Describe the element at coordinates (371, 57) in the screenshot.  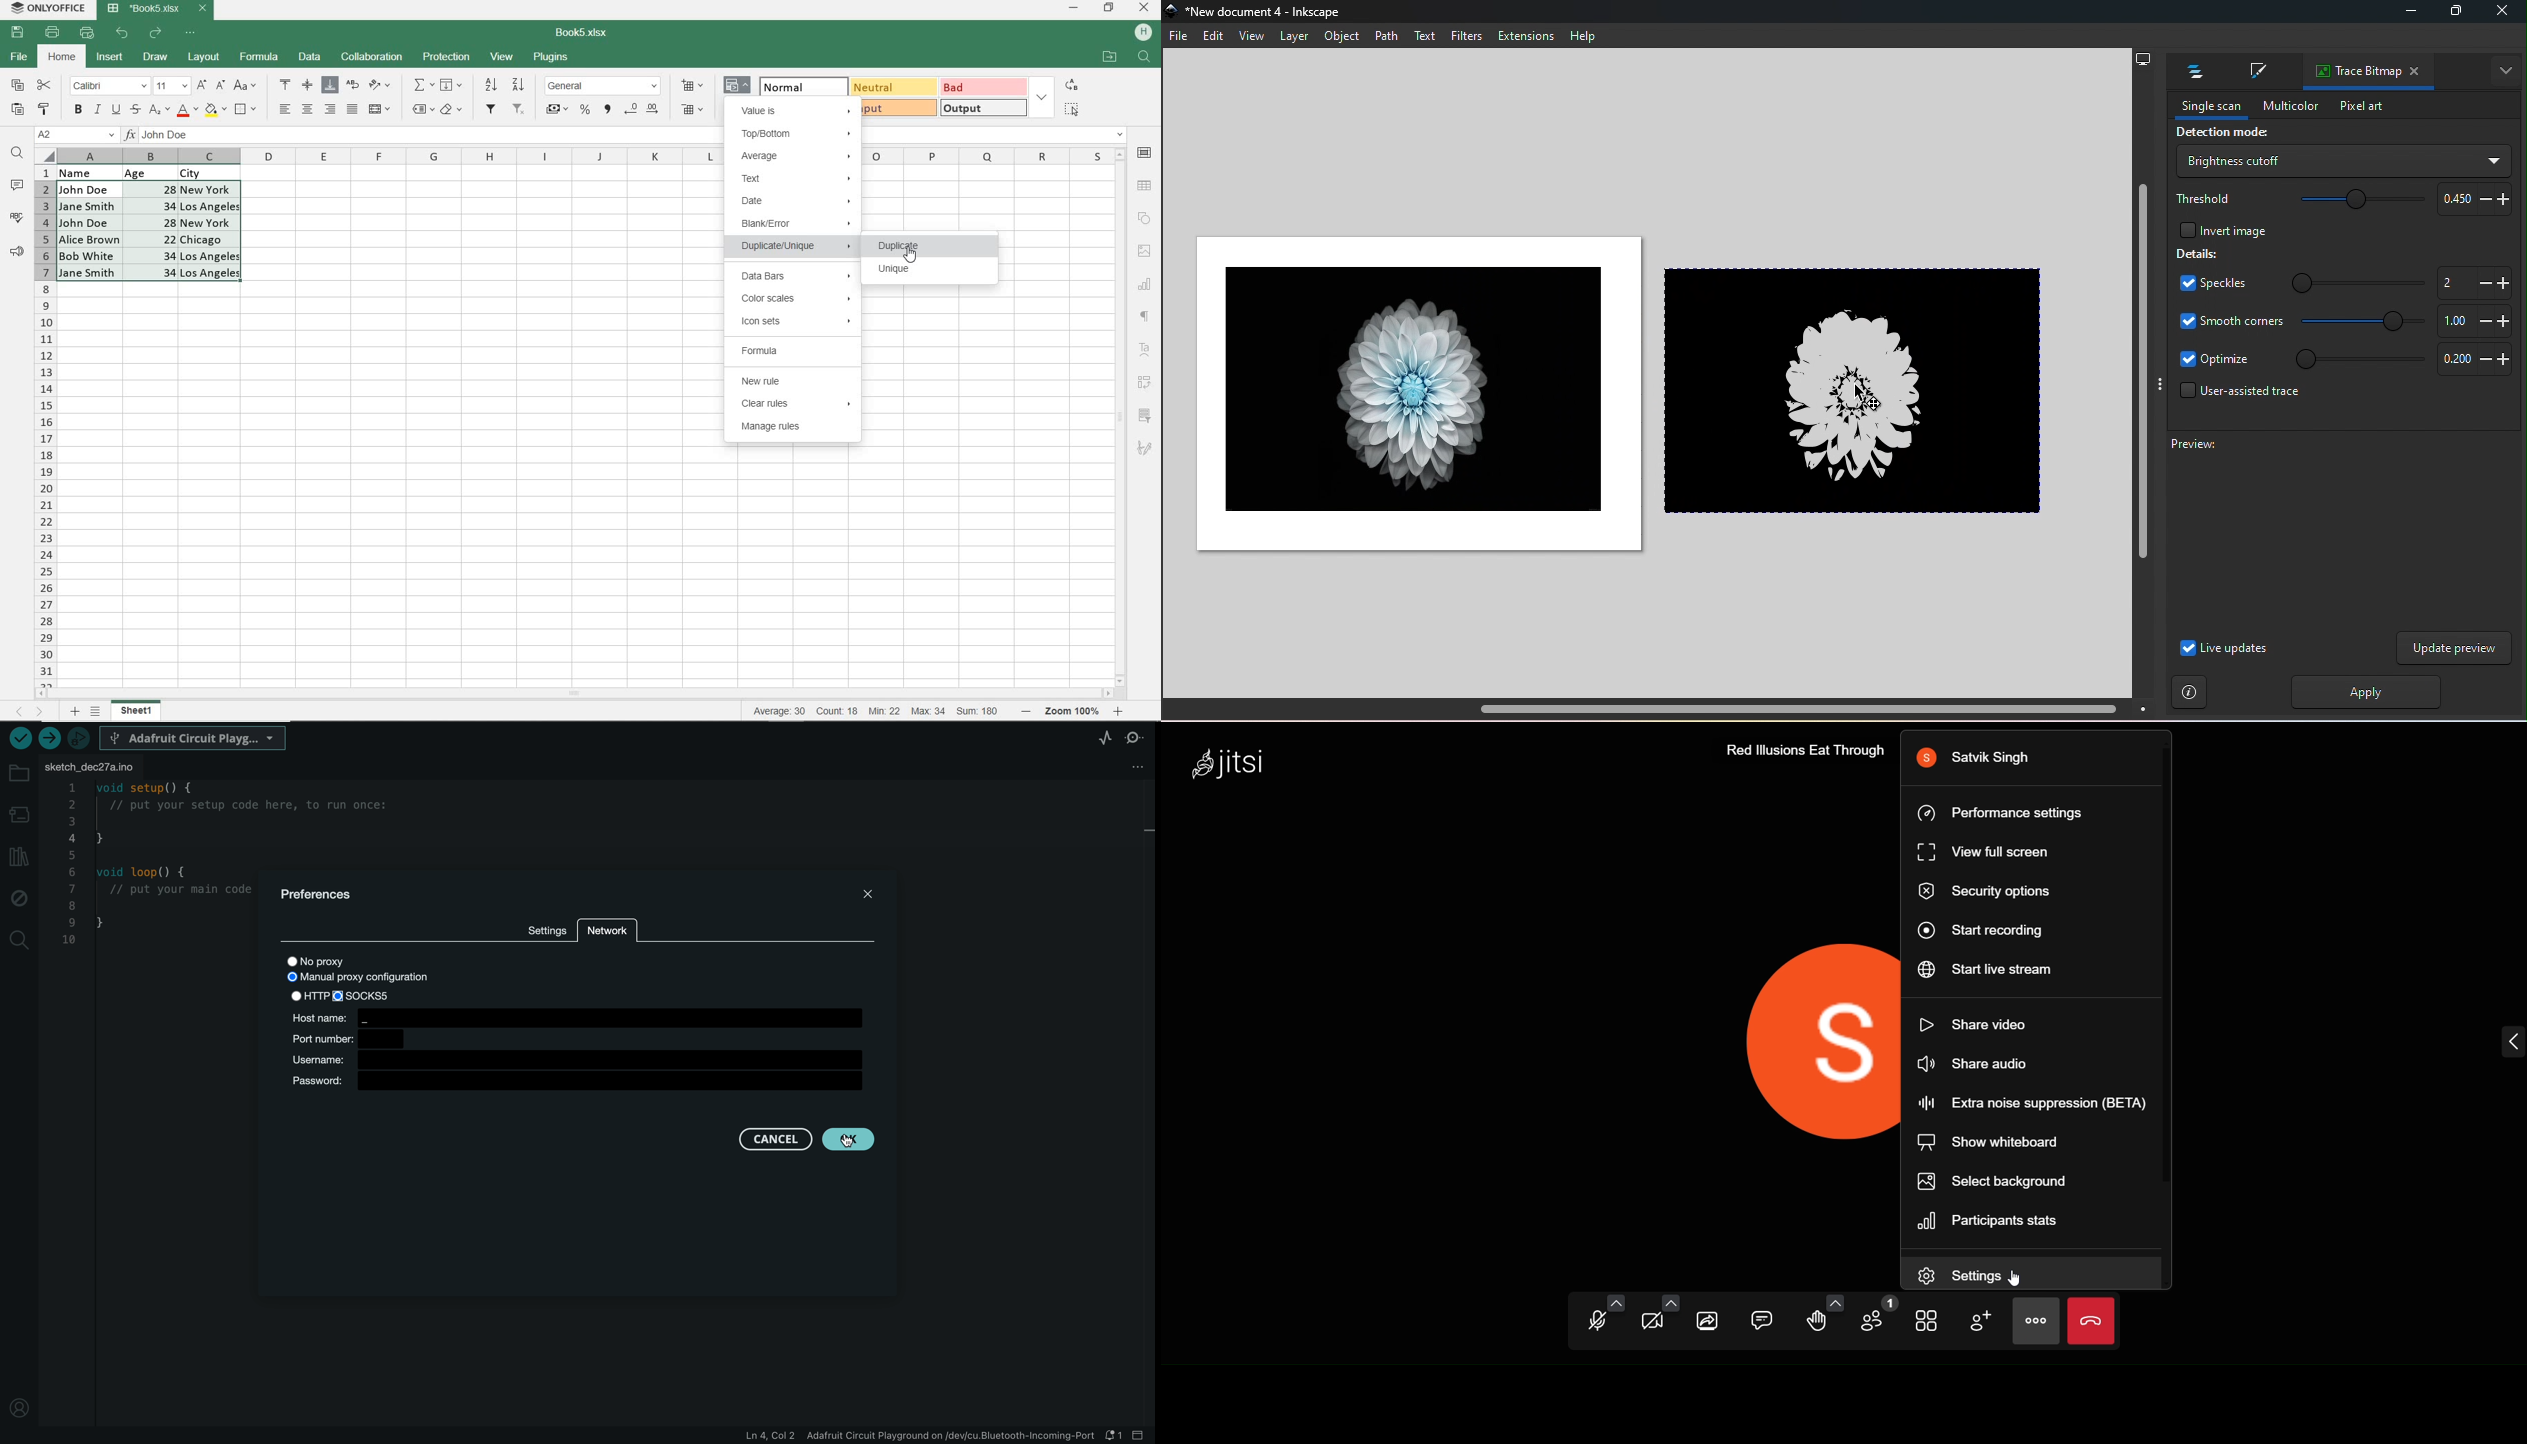
I see `COLLABORATION` at that location.